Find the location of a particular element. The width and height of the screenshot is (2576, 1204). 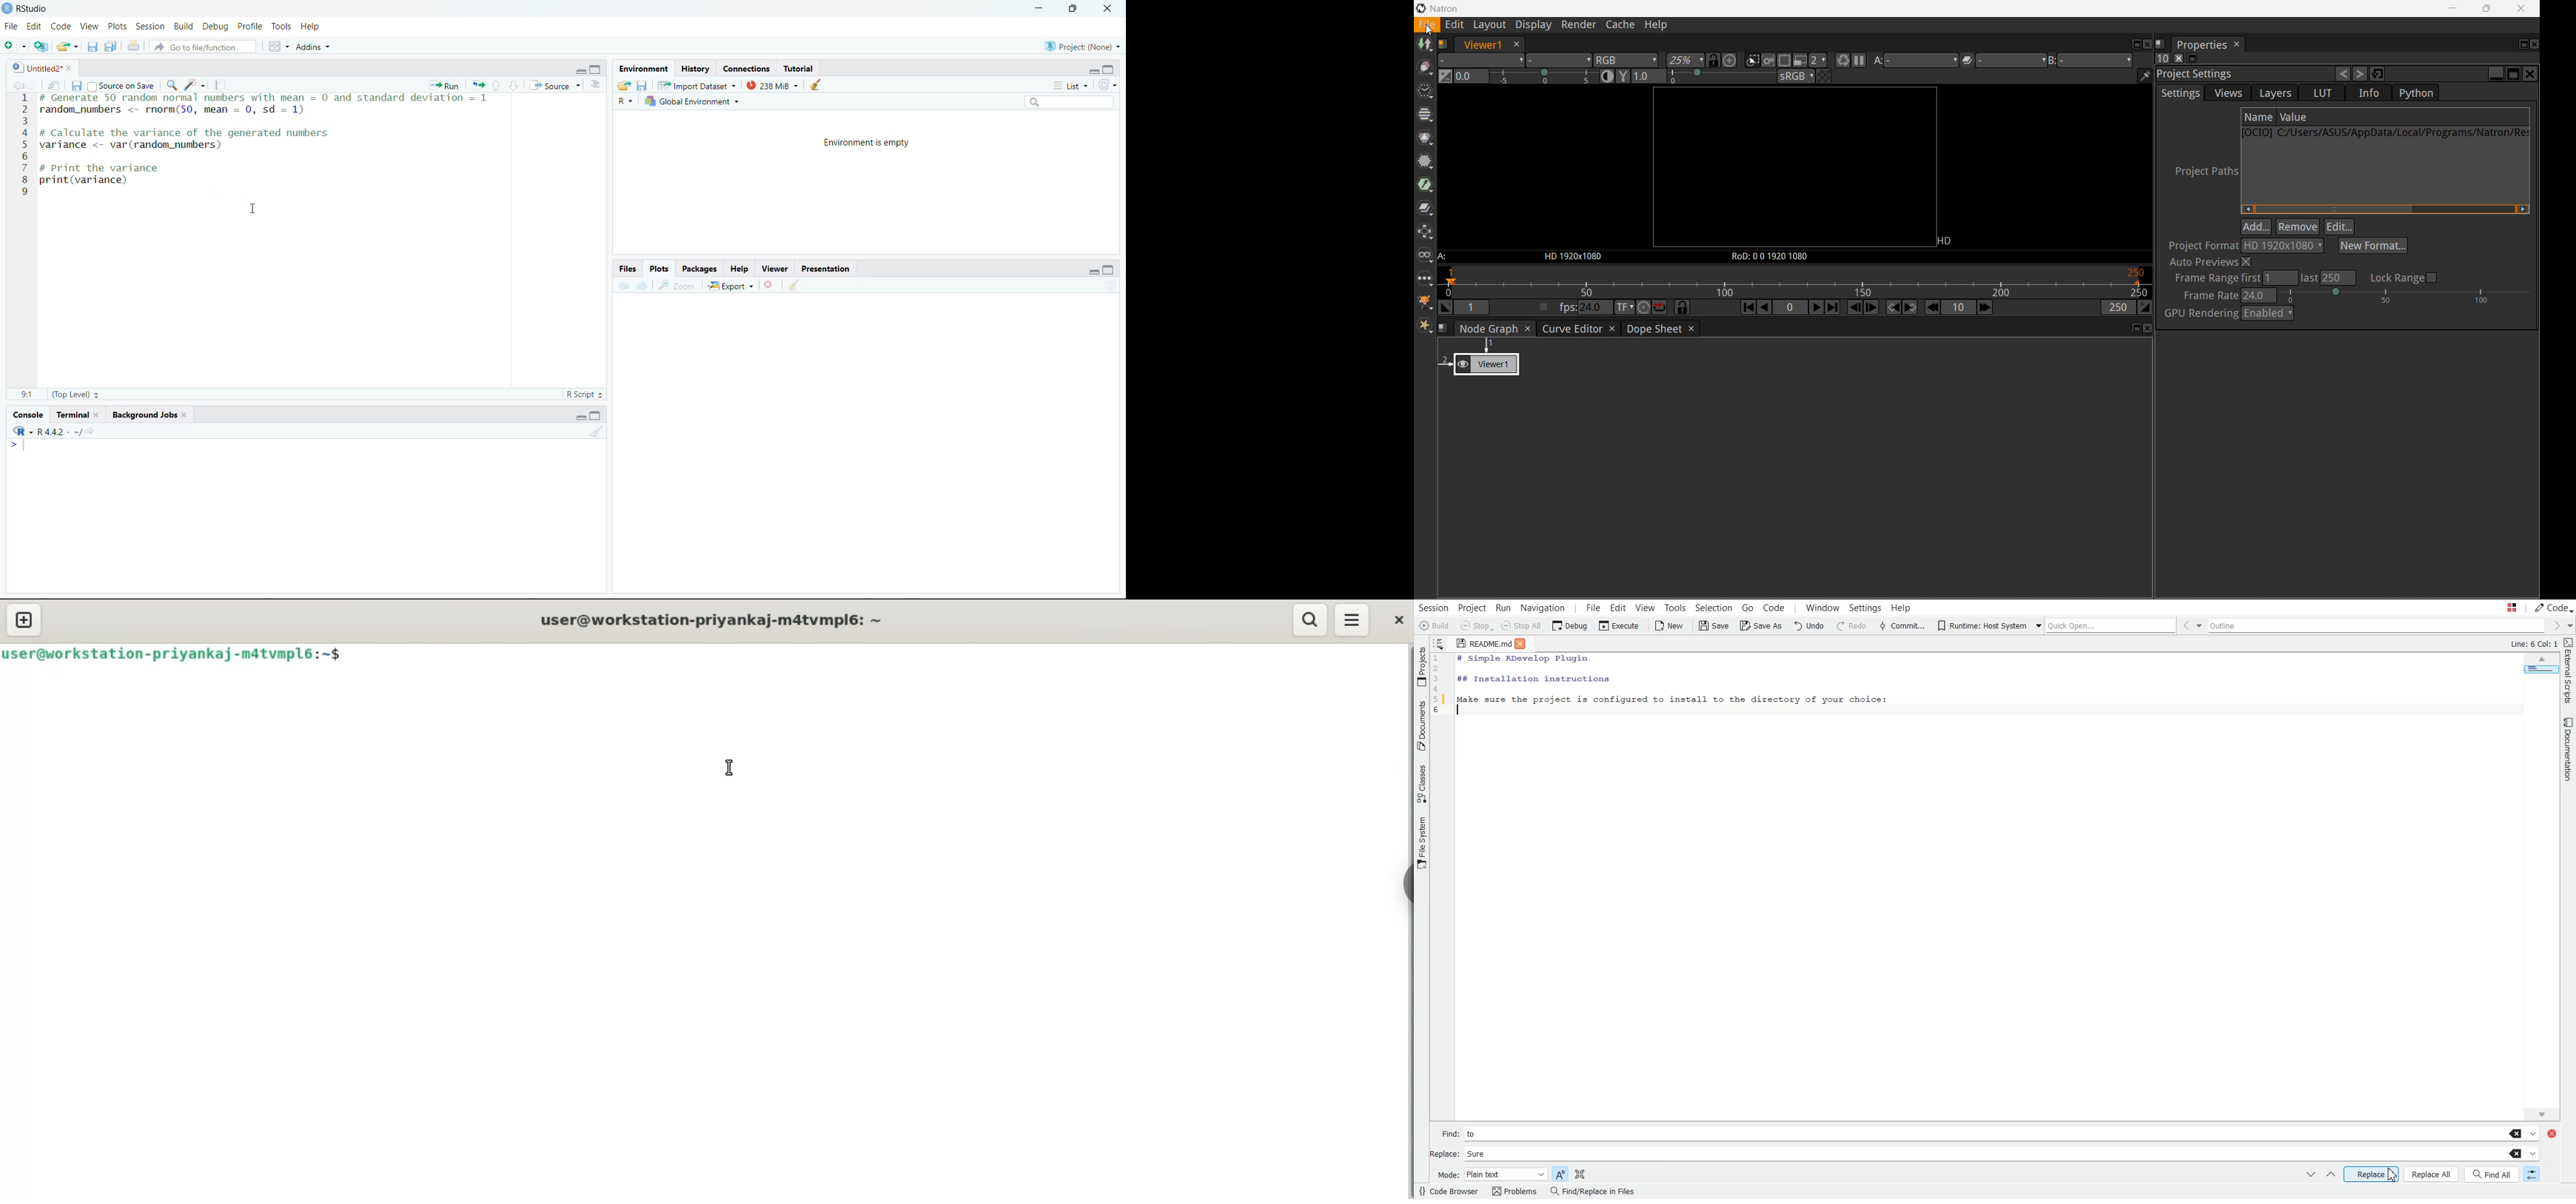

back is located at coordinates (16, 85).